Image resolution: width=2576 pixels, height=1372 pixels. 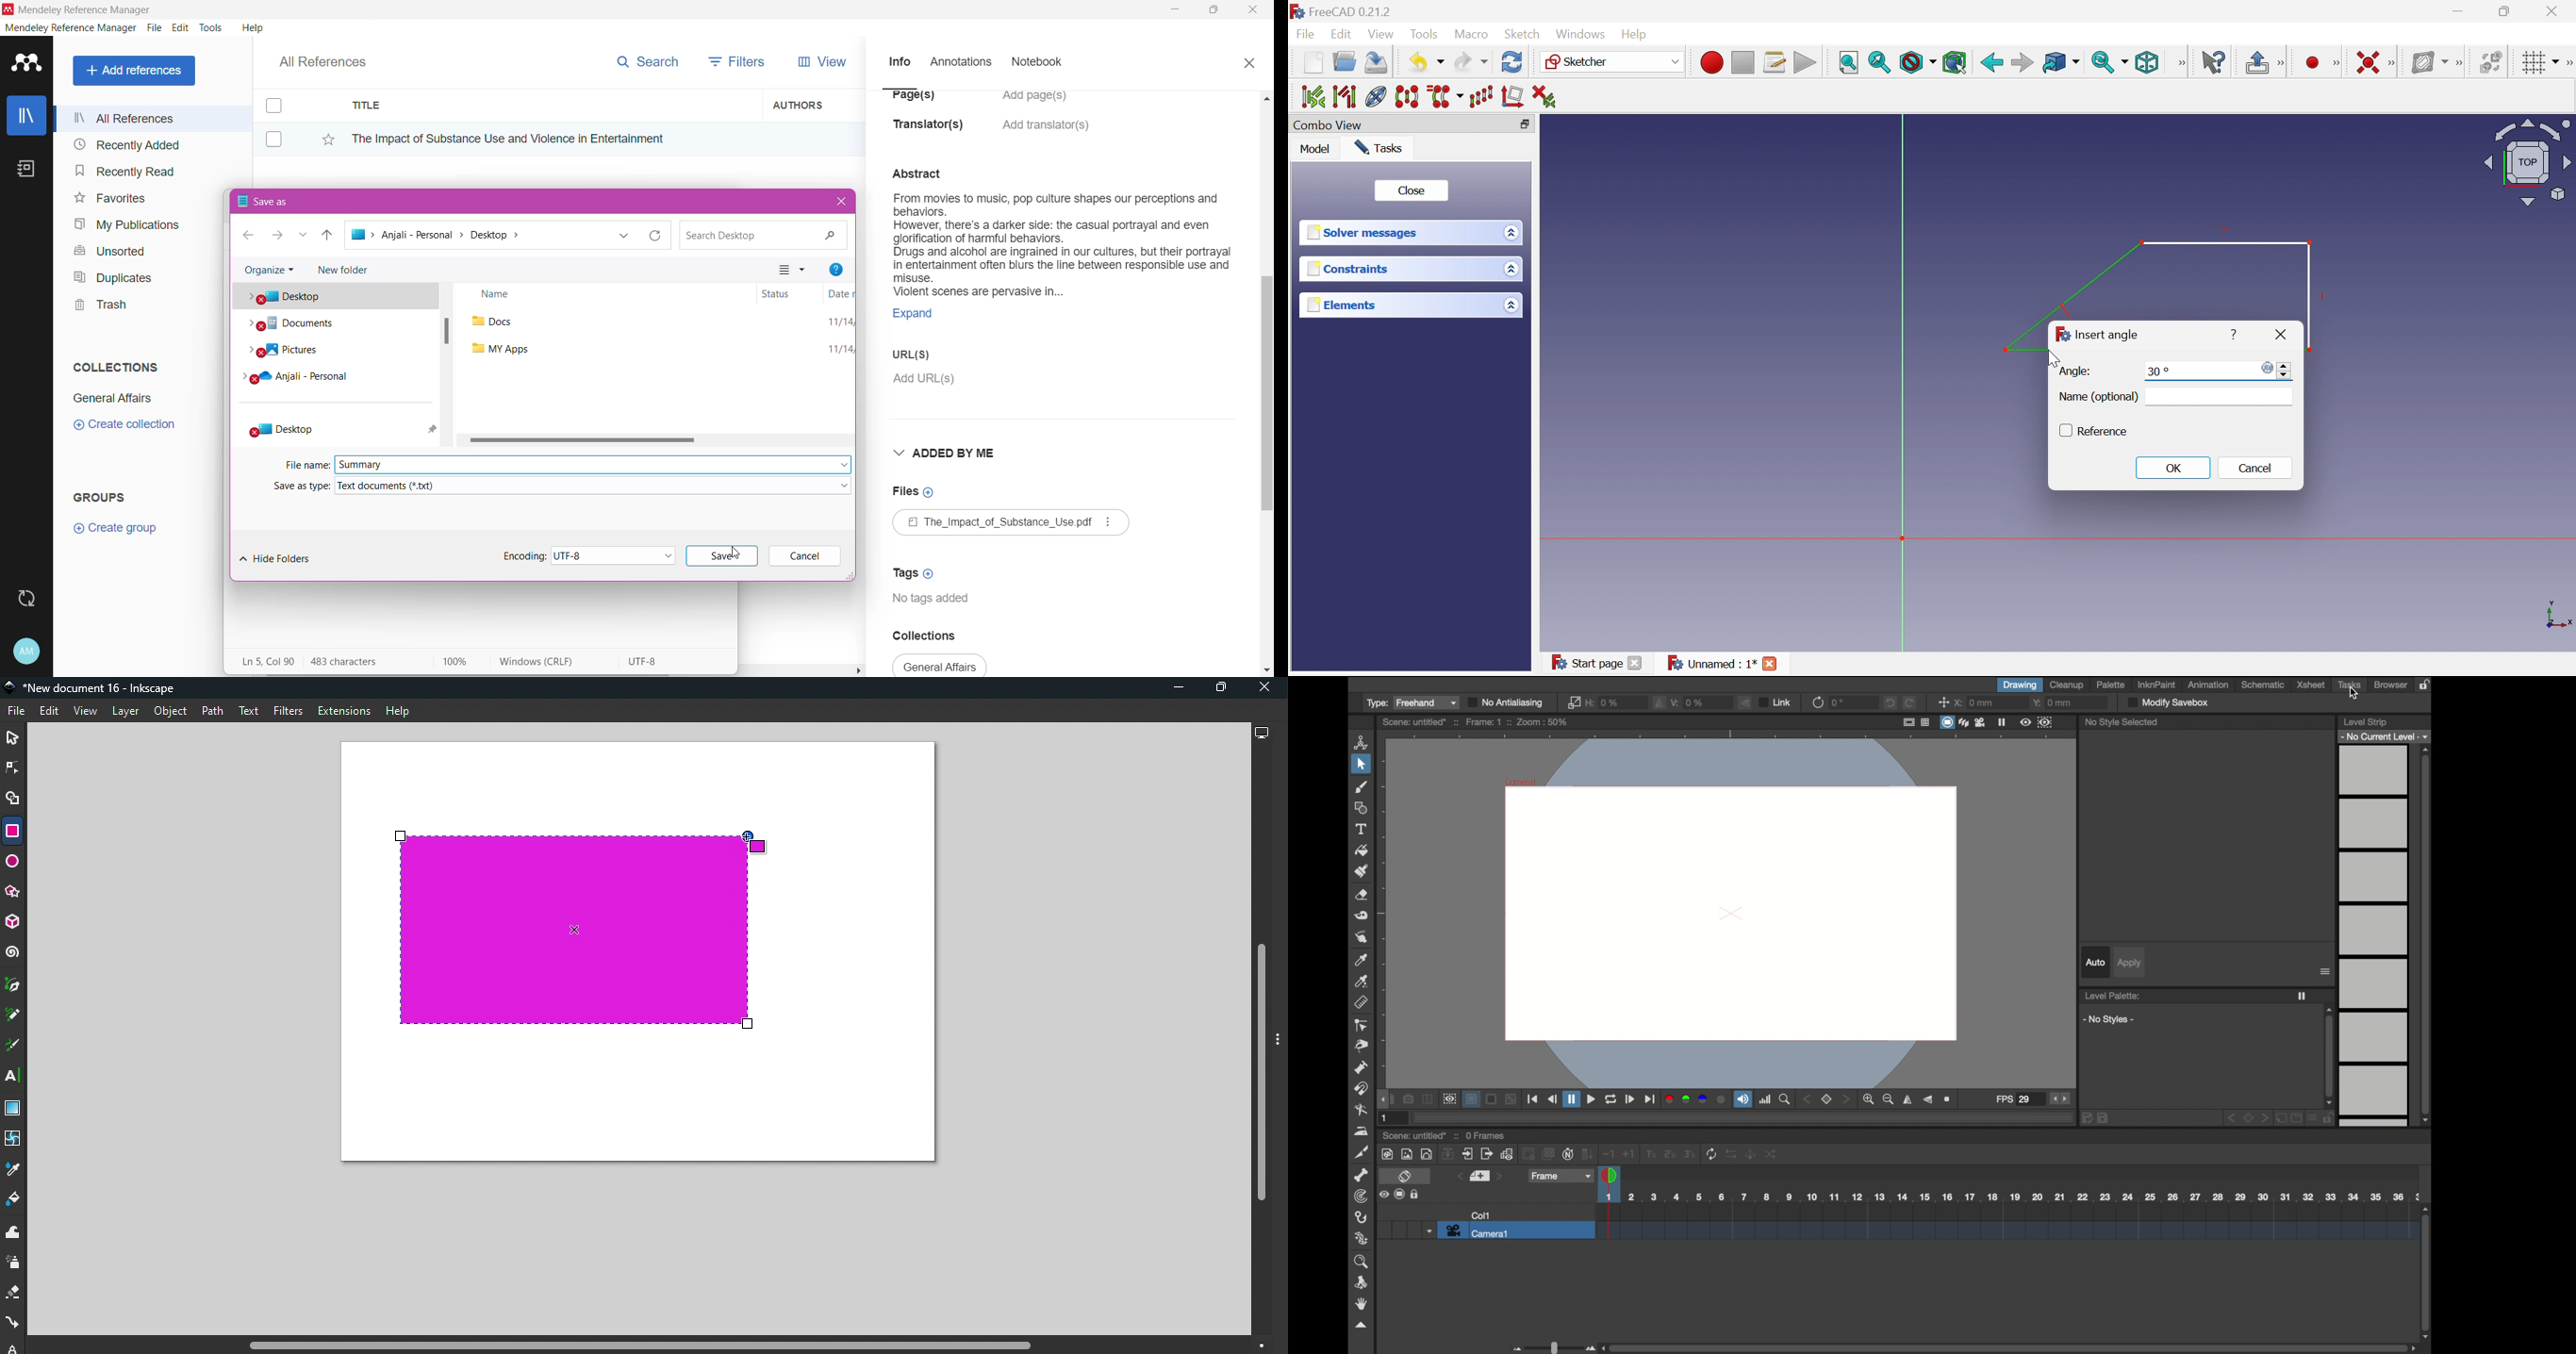 What do you see at coordinates (32, 597) in the screenshot?
I see `Last Sync` at bounding box center [32, 597].